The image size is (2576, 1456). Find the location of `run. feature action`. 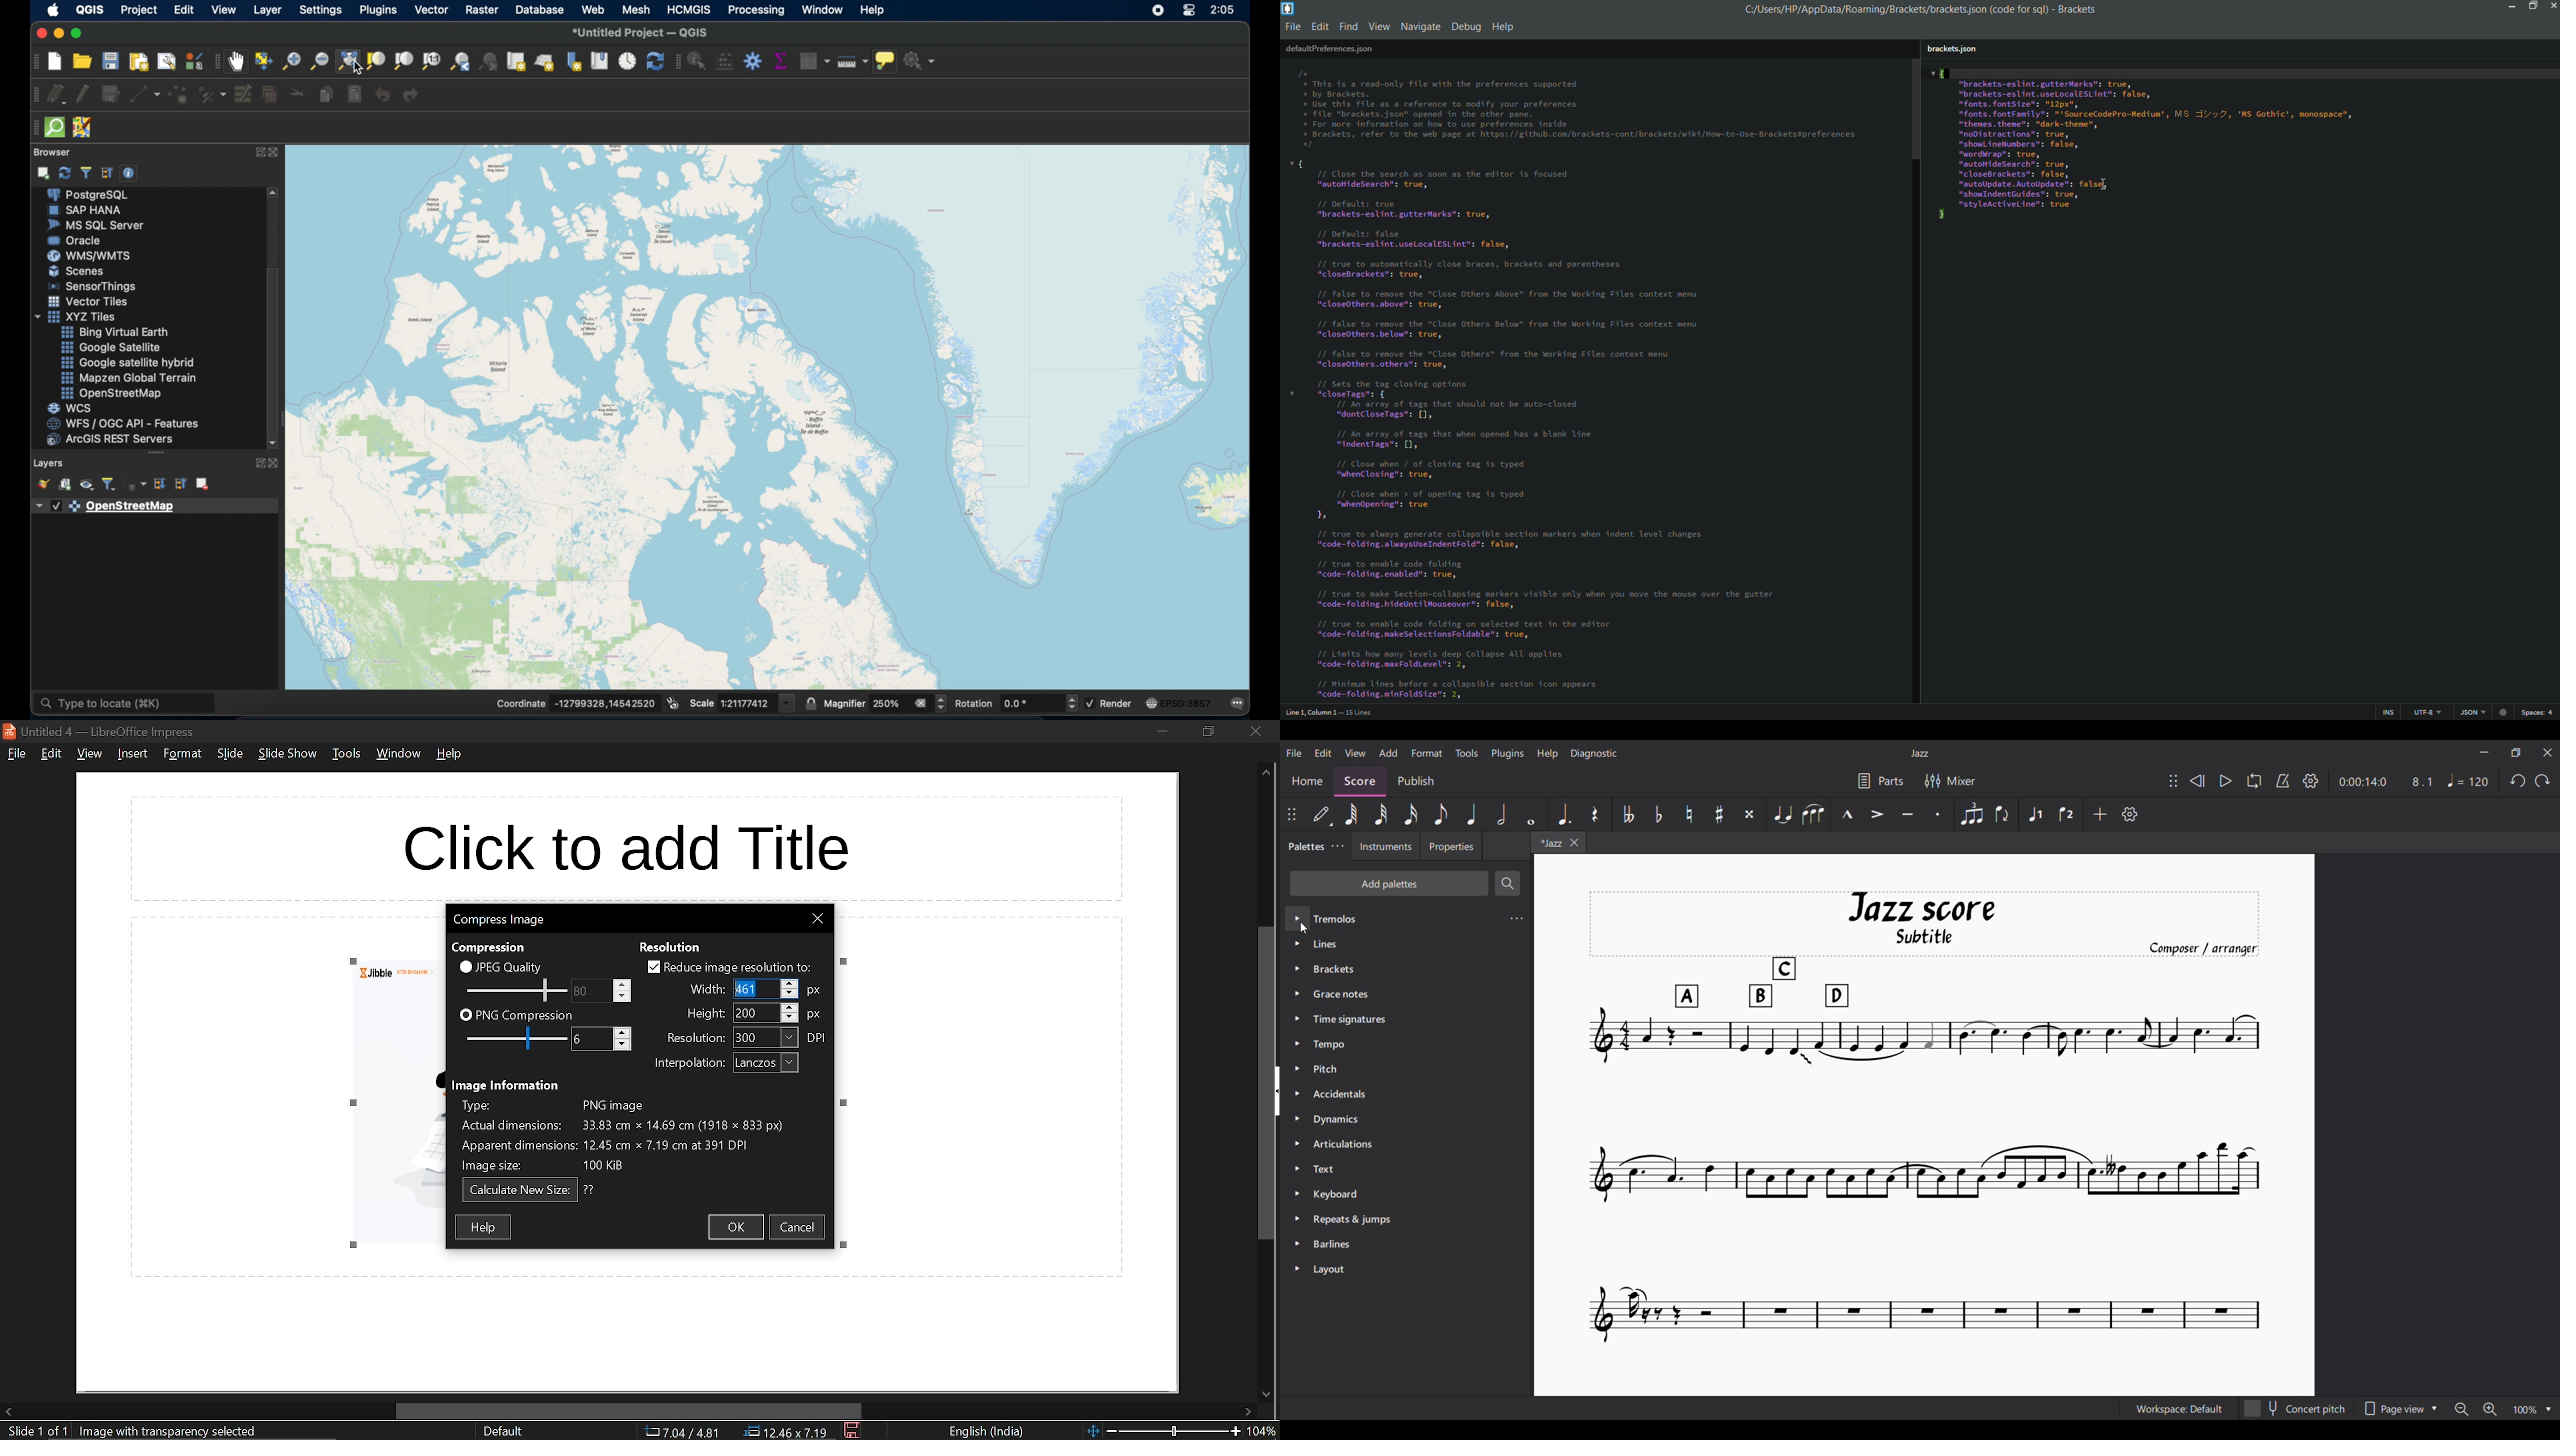

run. feature action is located at coordinates (921, 61).